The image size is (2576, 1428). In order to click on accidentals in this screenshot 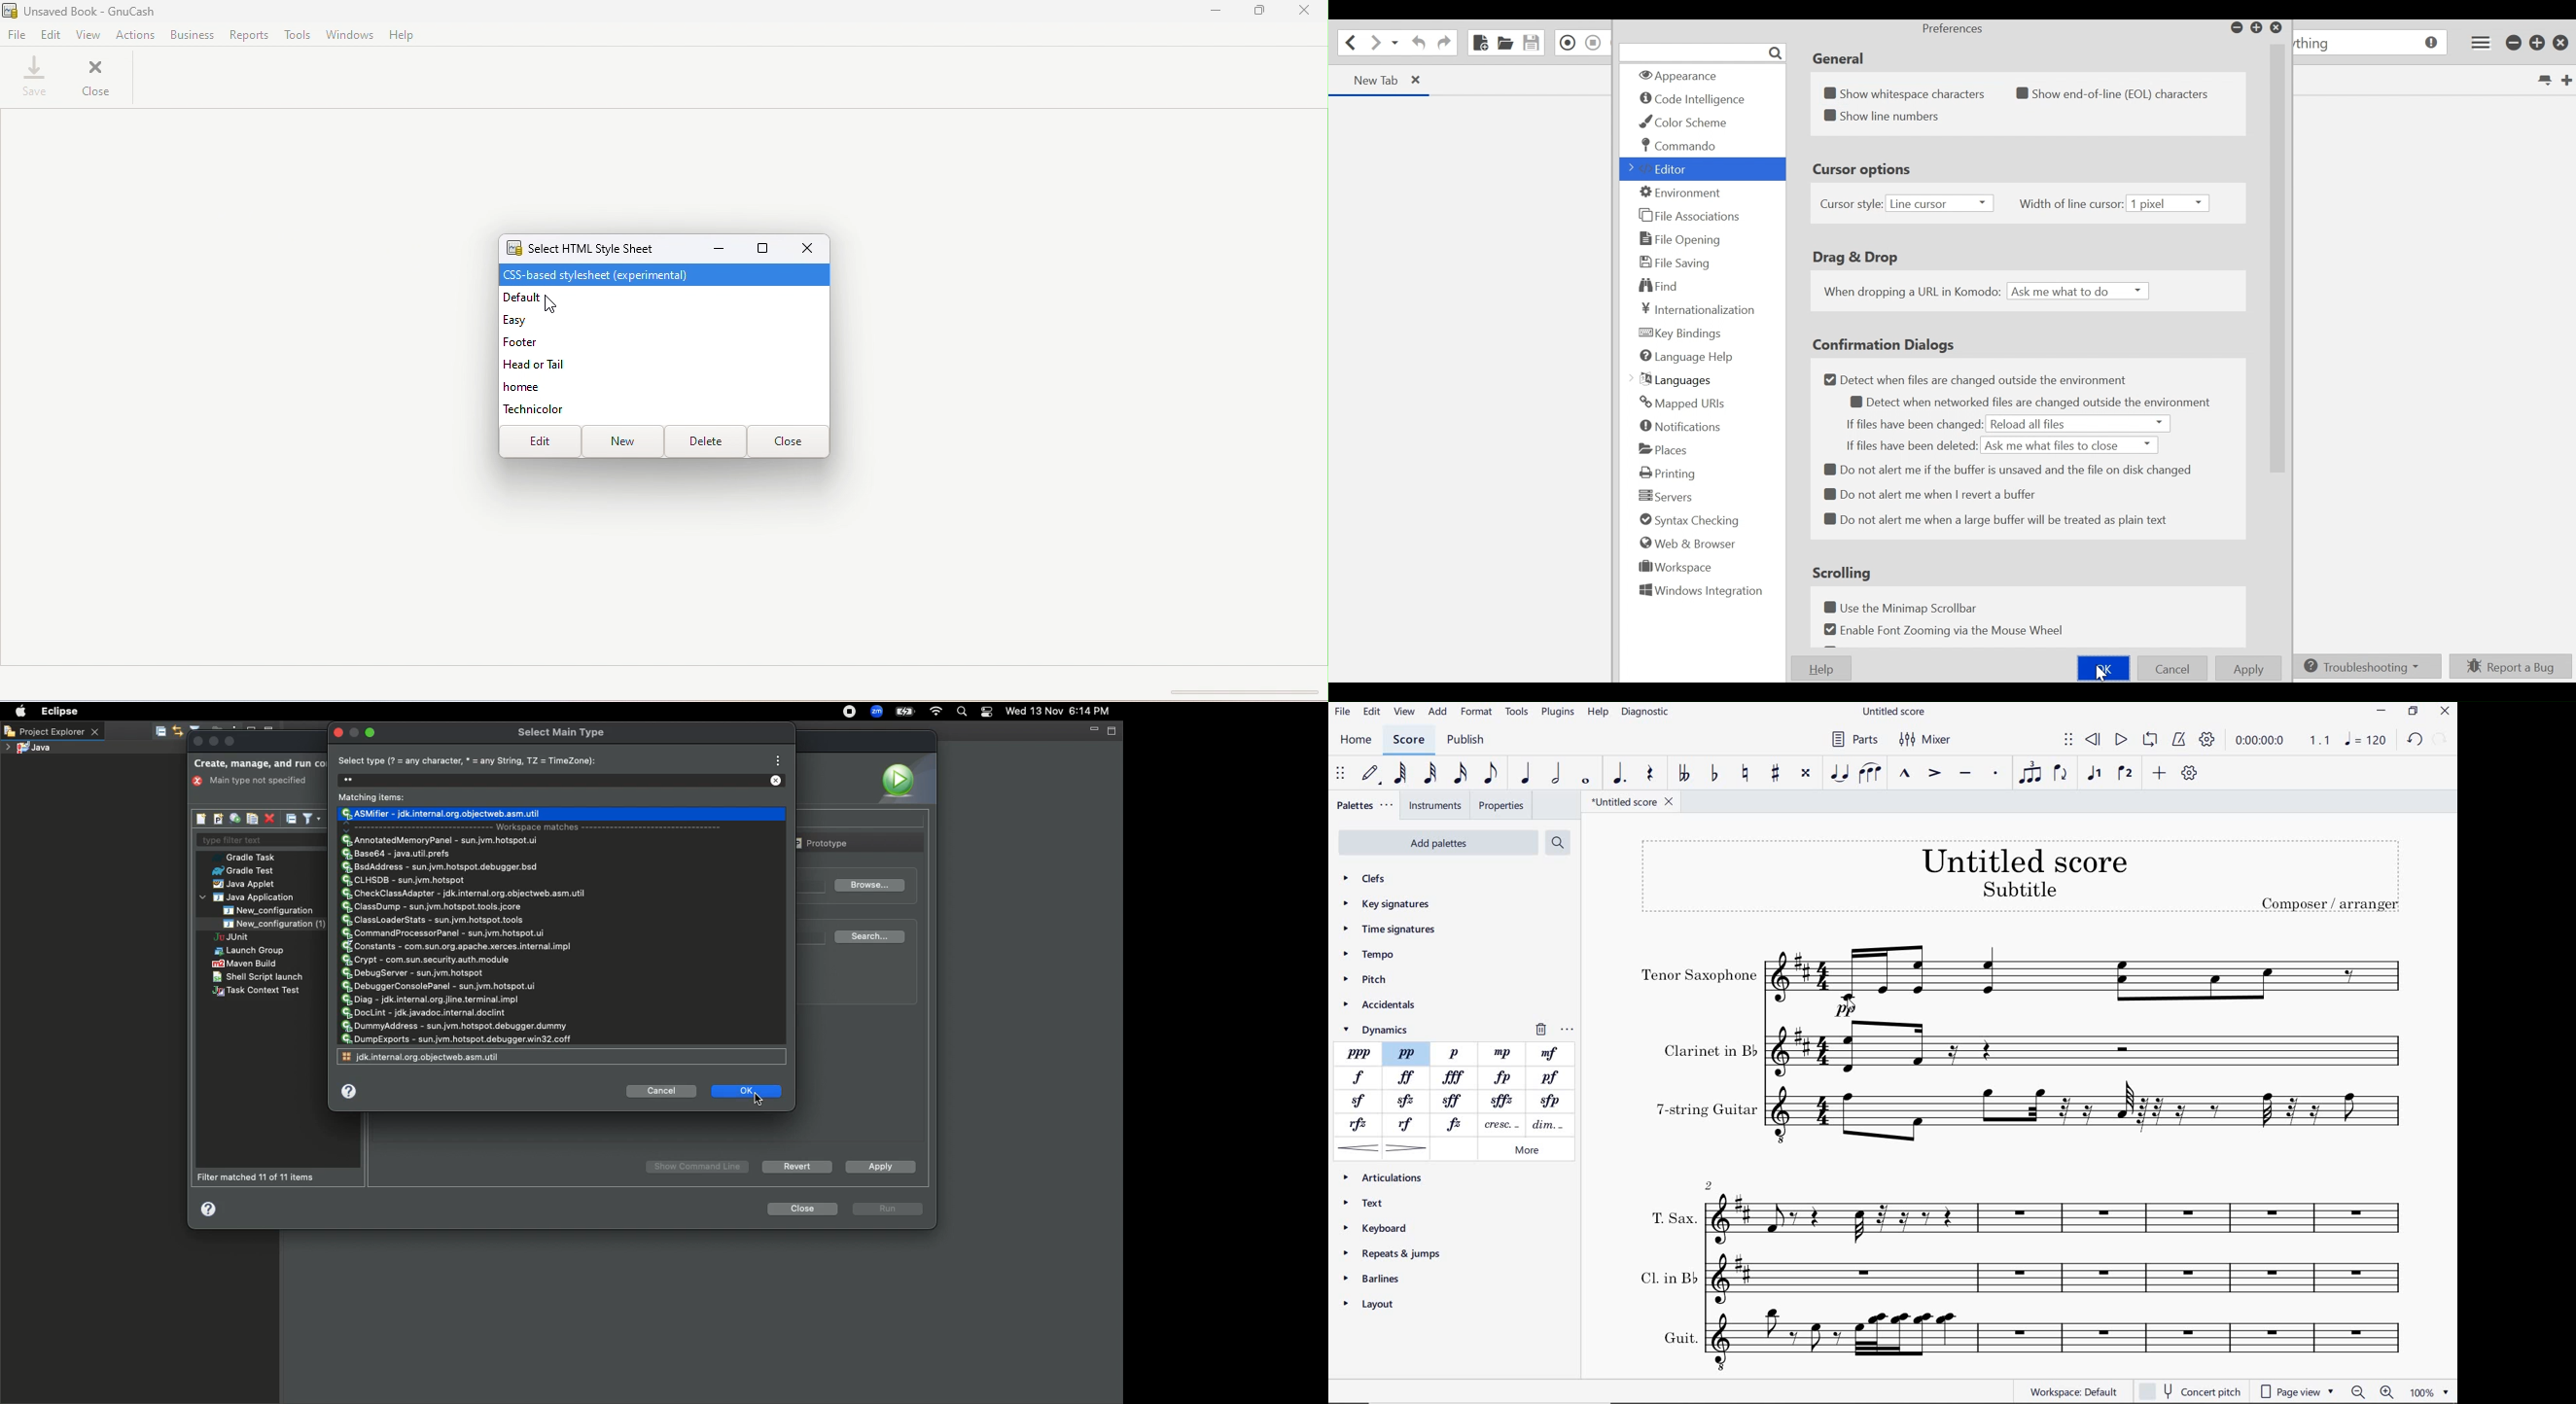, I will do `click(1384, 1007)`.